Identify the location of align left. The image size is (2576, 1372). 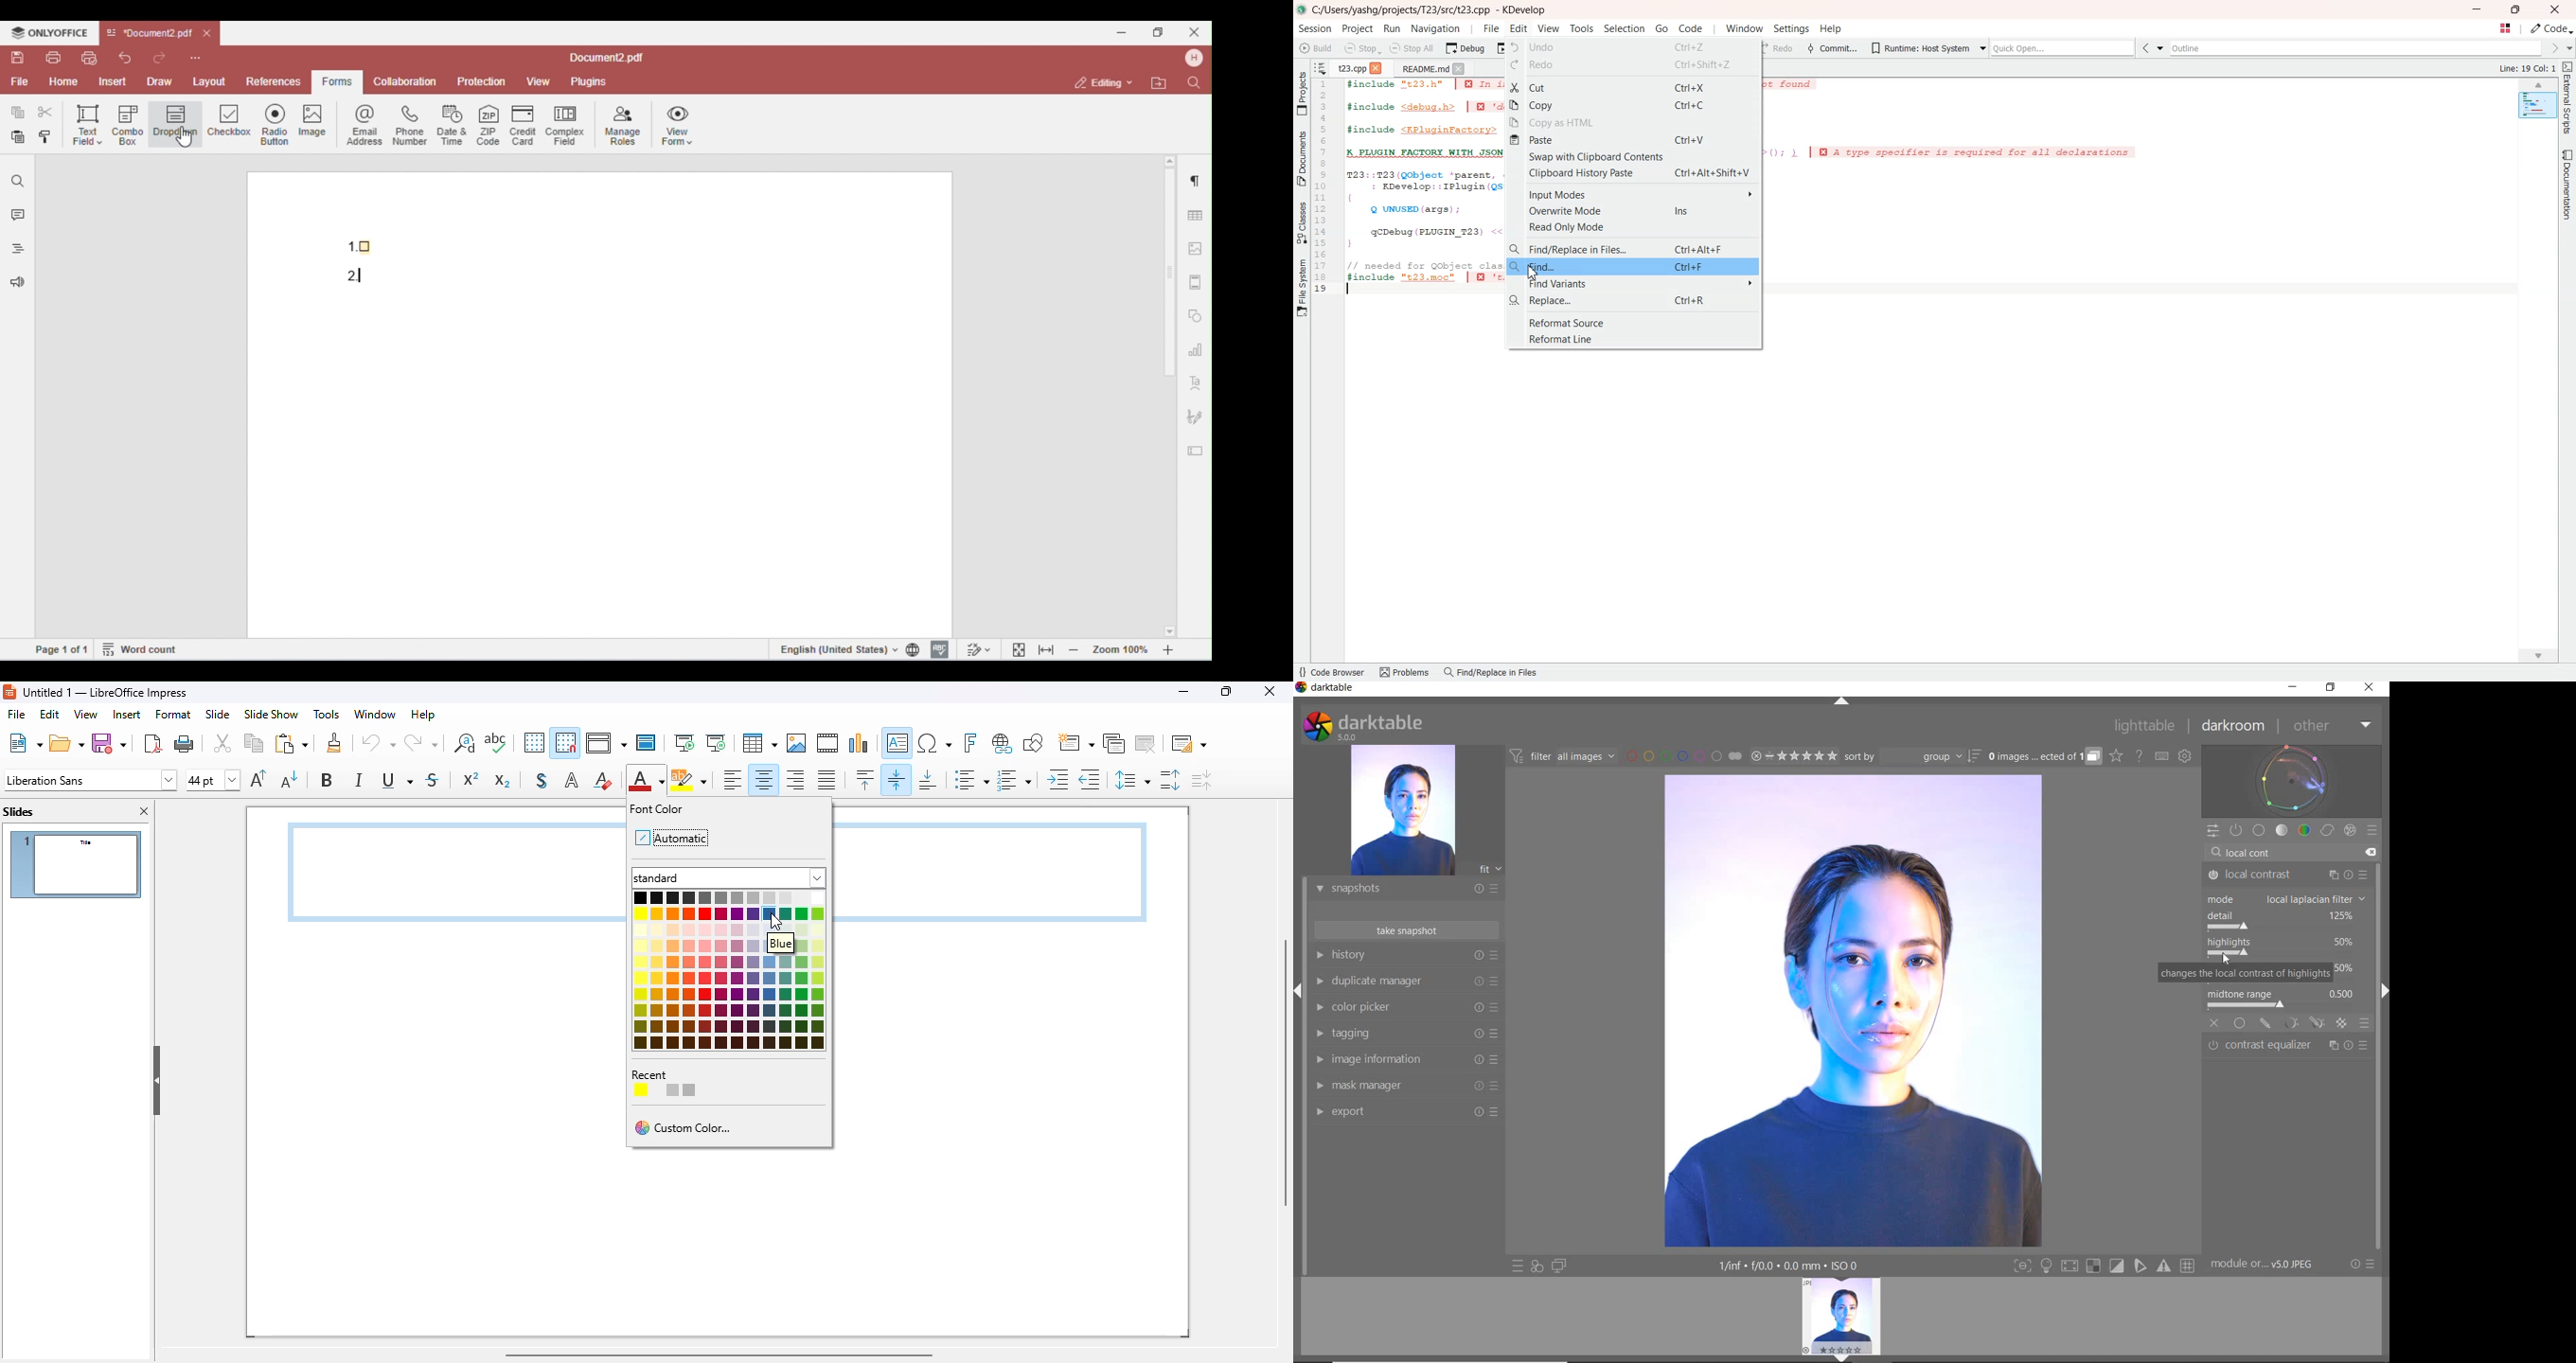
(733, 780).